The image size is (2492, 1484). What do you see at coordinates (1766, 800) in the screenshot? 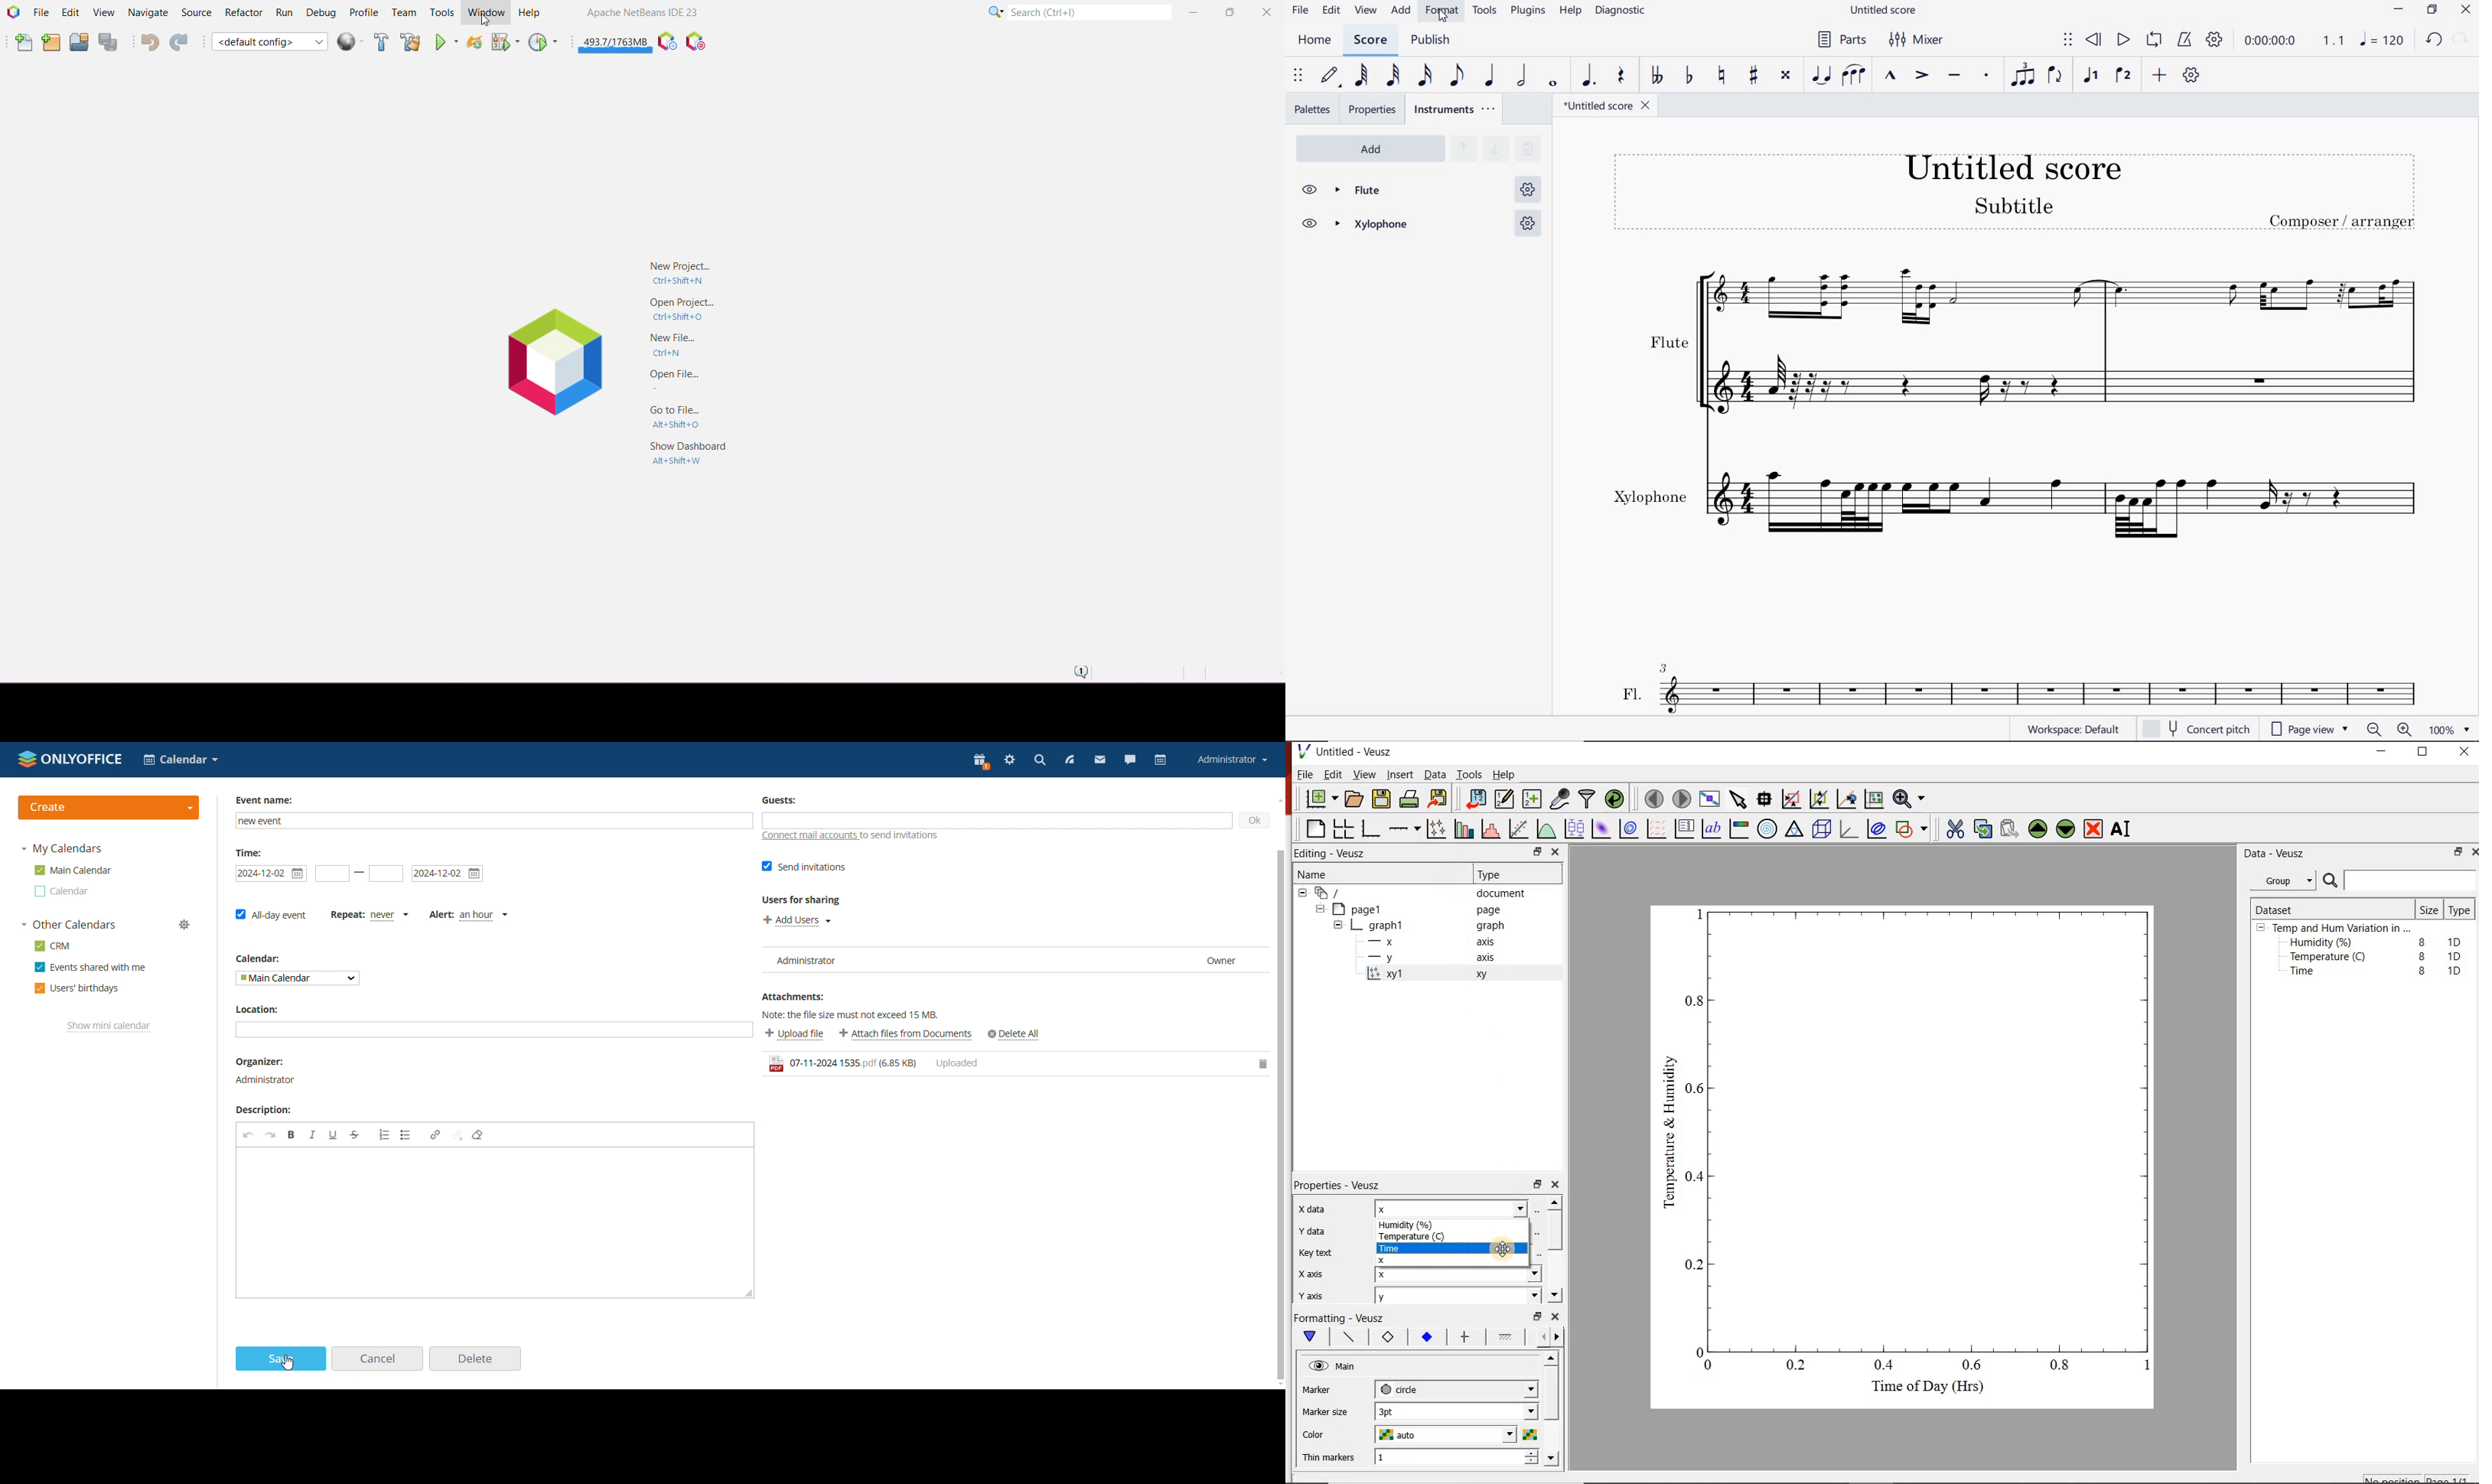
I see `Read data points on the graph` at bounding box center [1766, 800].